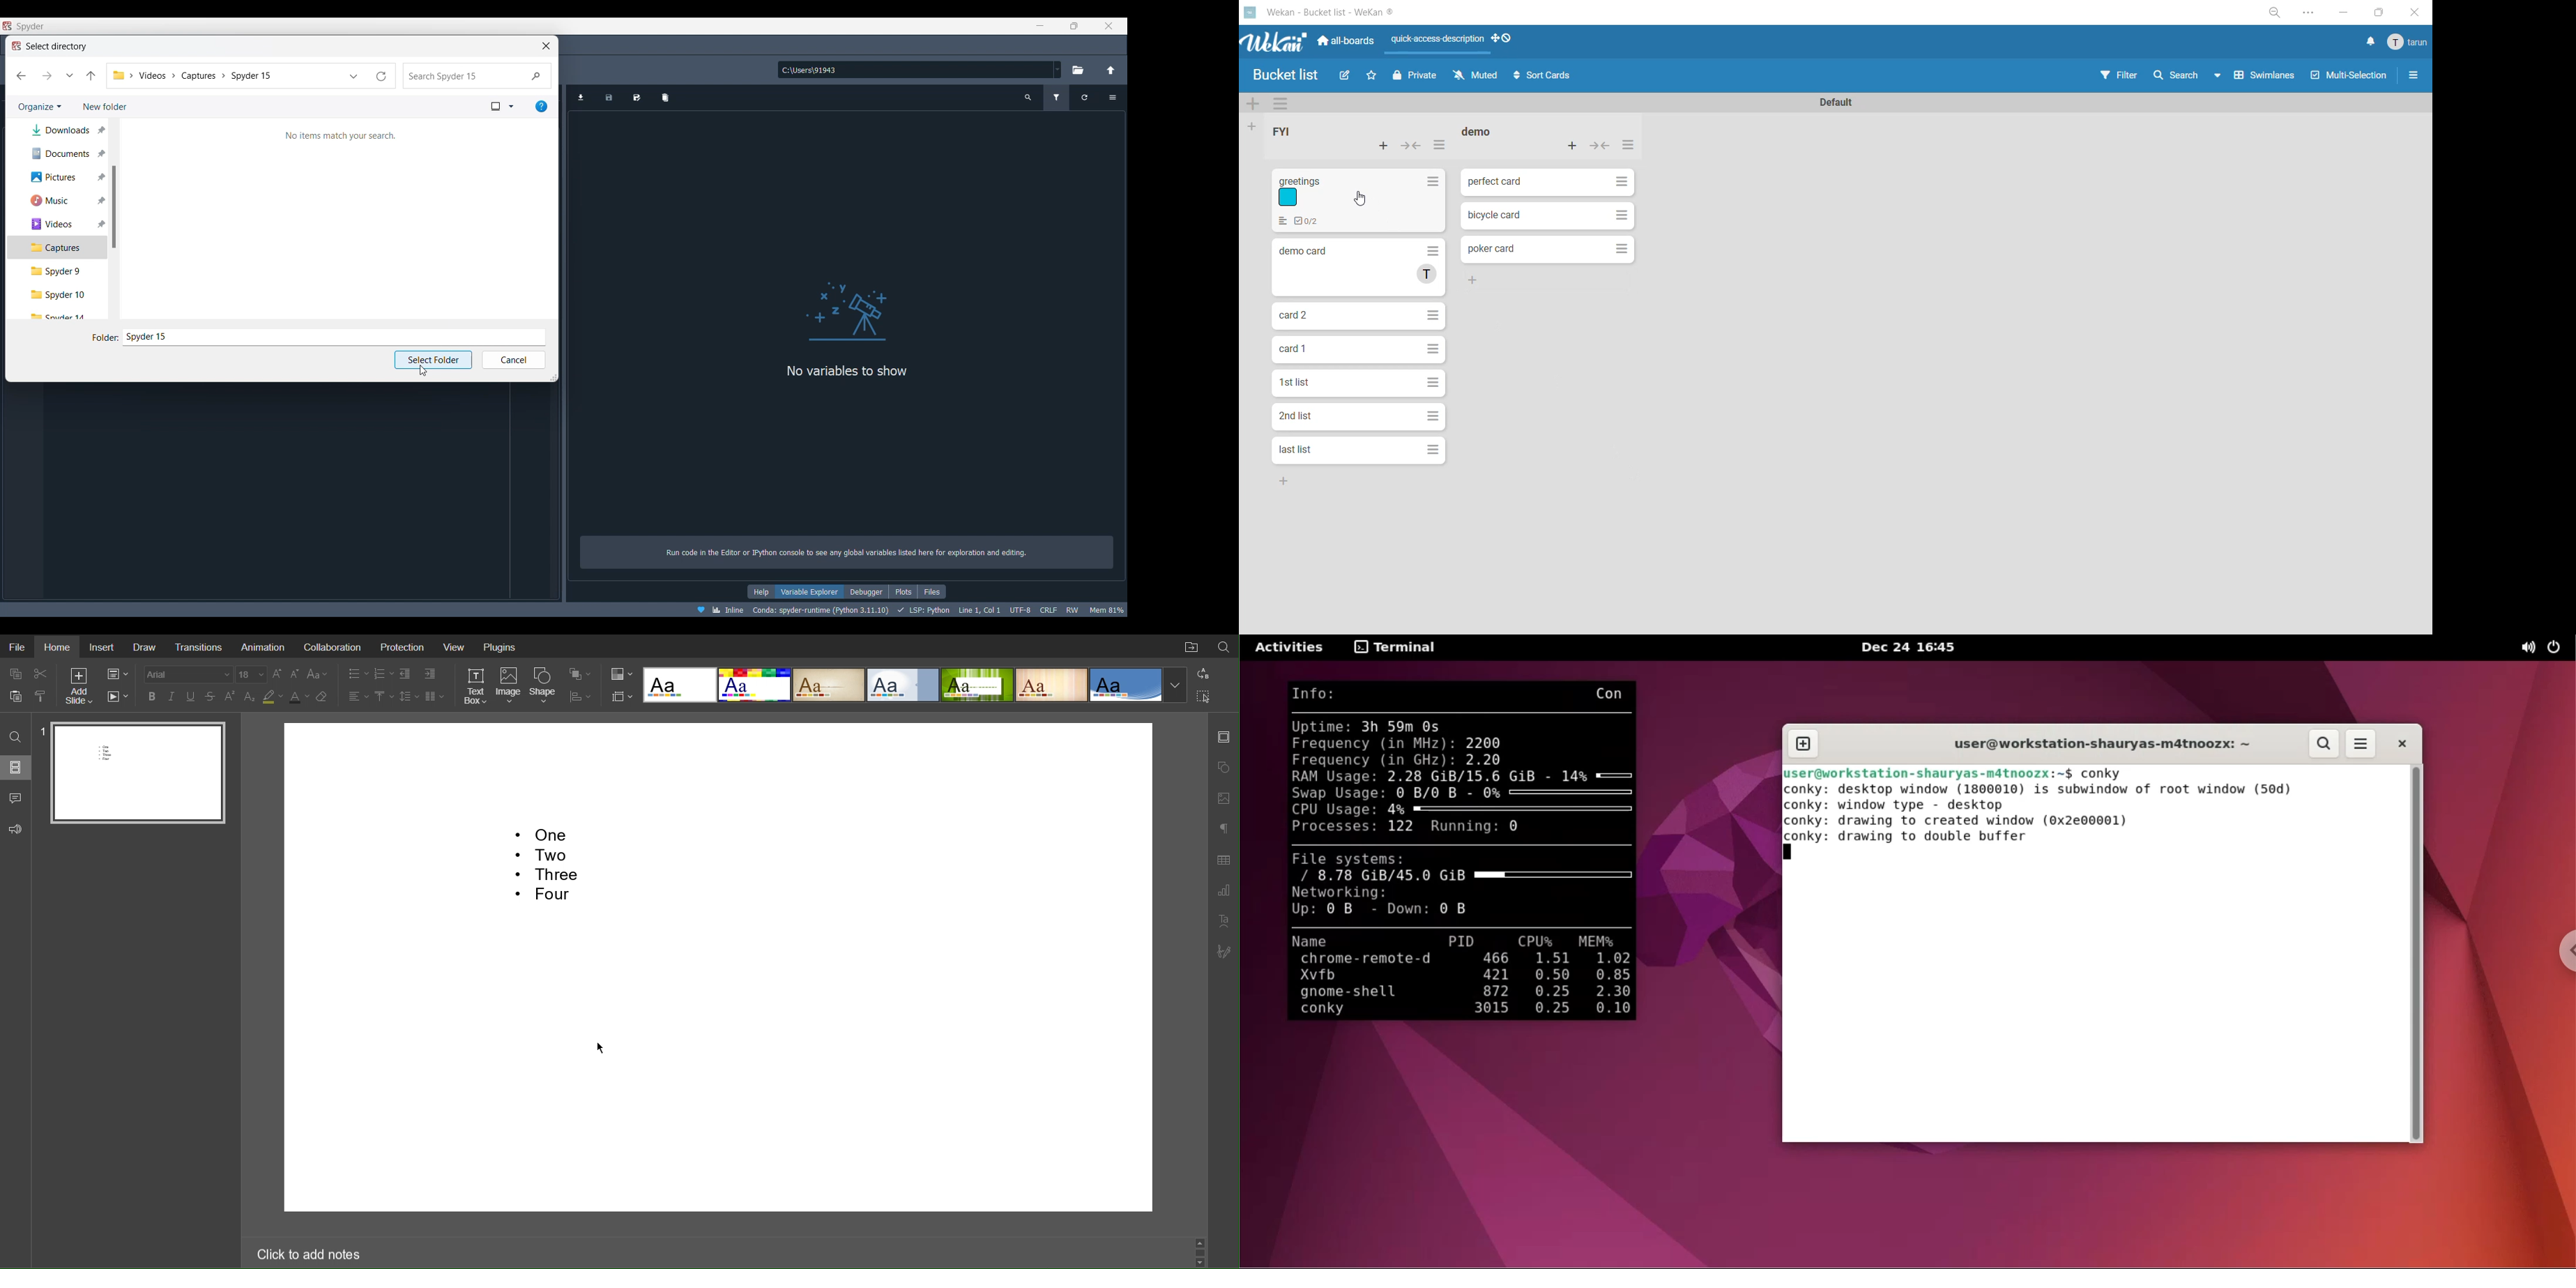 The width and height of the screenshot is (2576, 1288). Describe the element at coordinates (30, 26) in the screenshot. I see `Software name` at that location.